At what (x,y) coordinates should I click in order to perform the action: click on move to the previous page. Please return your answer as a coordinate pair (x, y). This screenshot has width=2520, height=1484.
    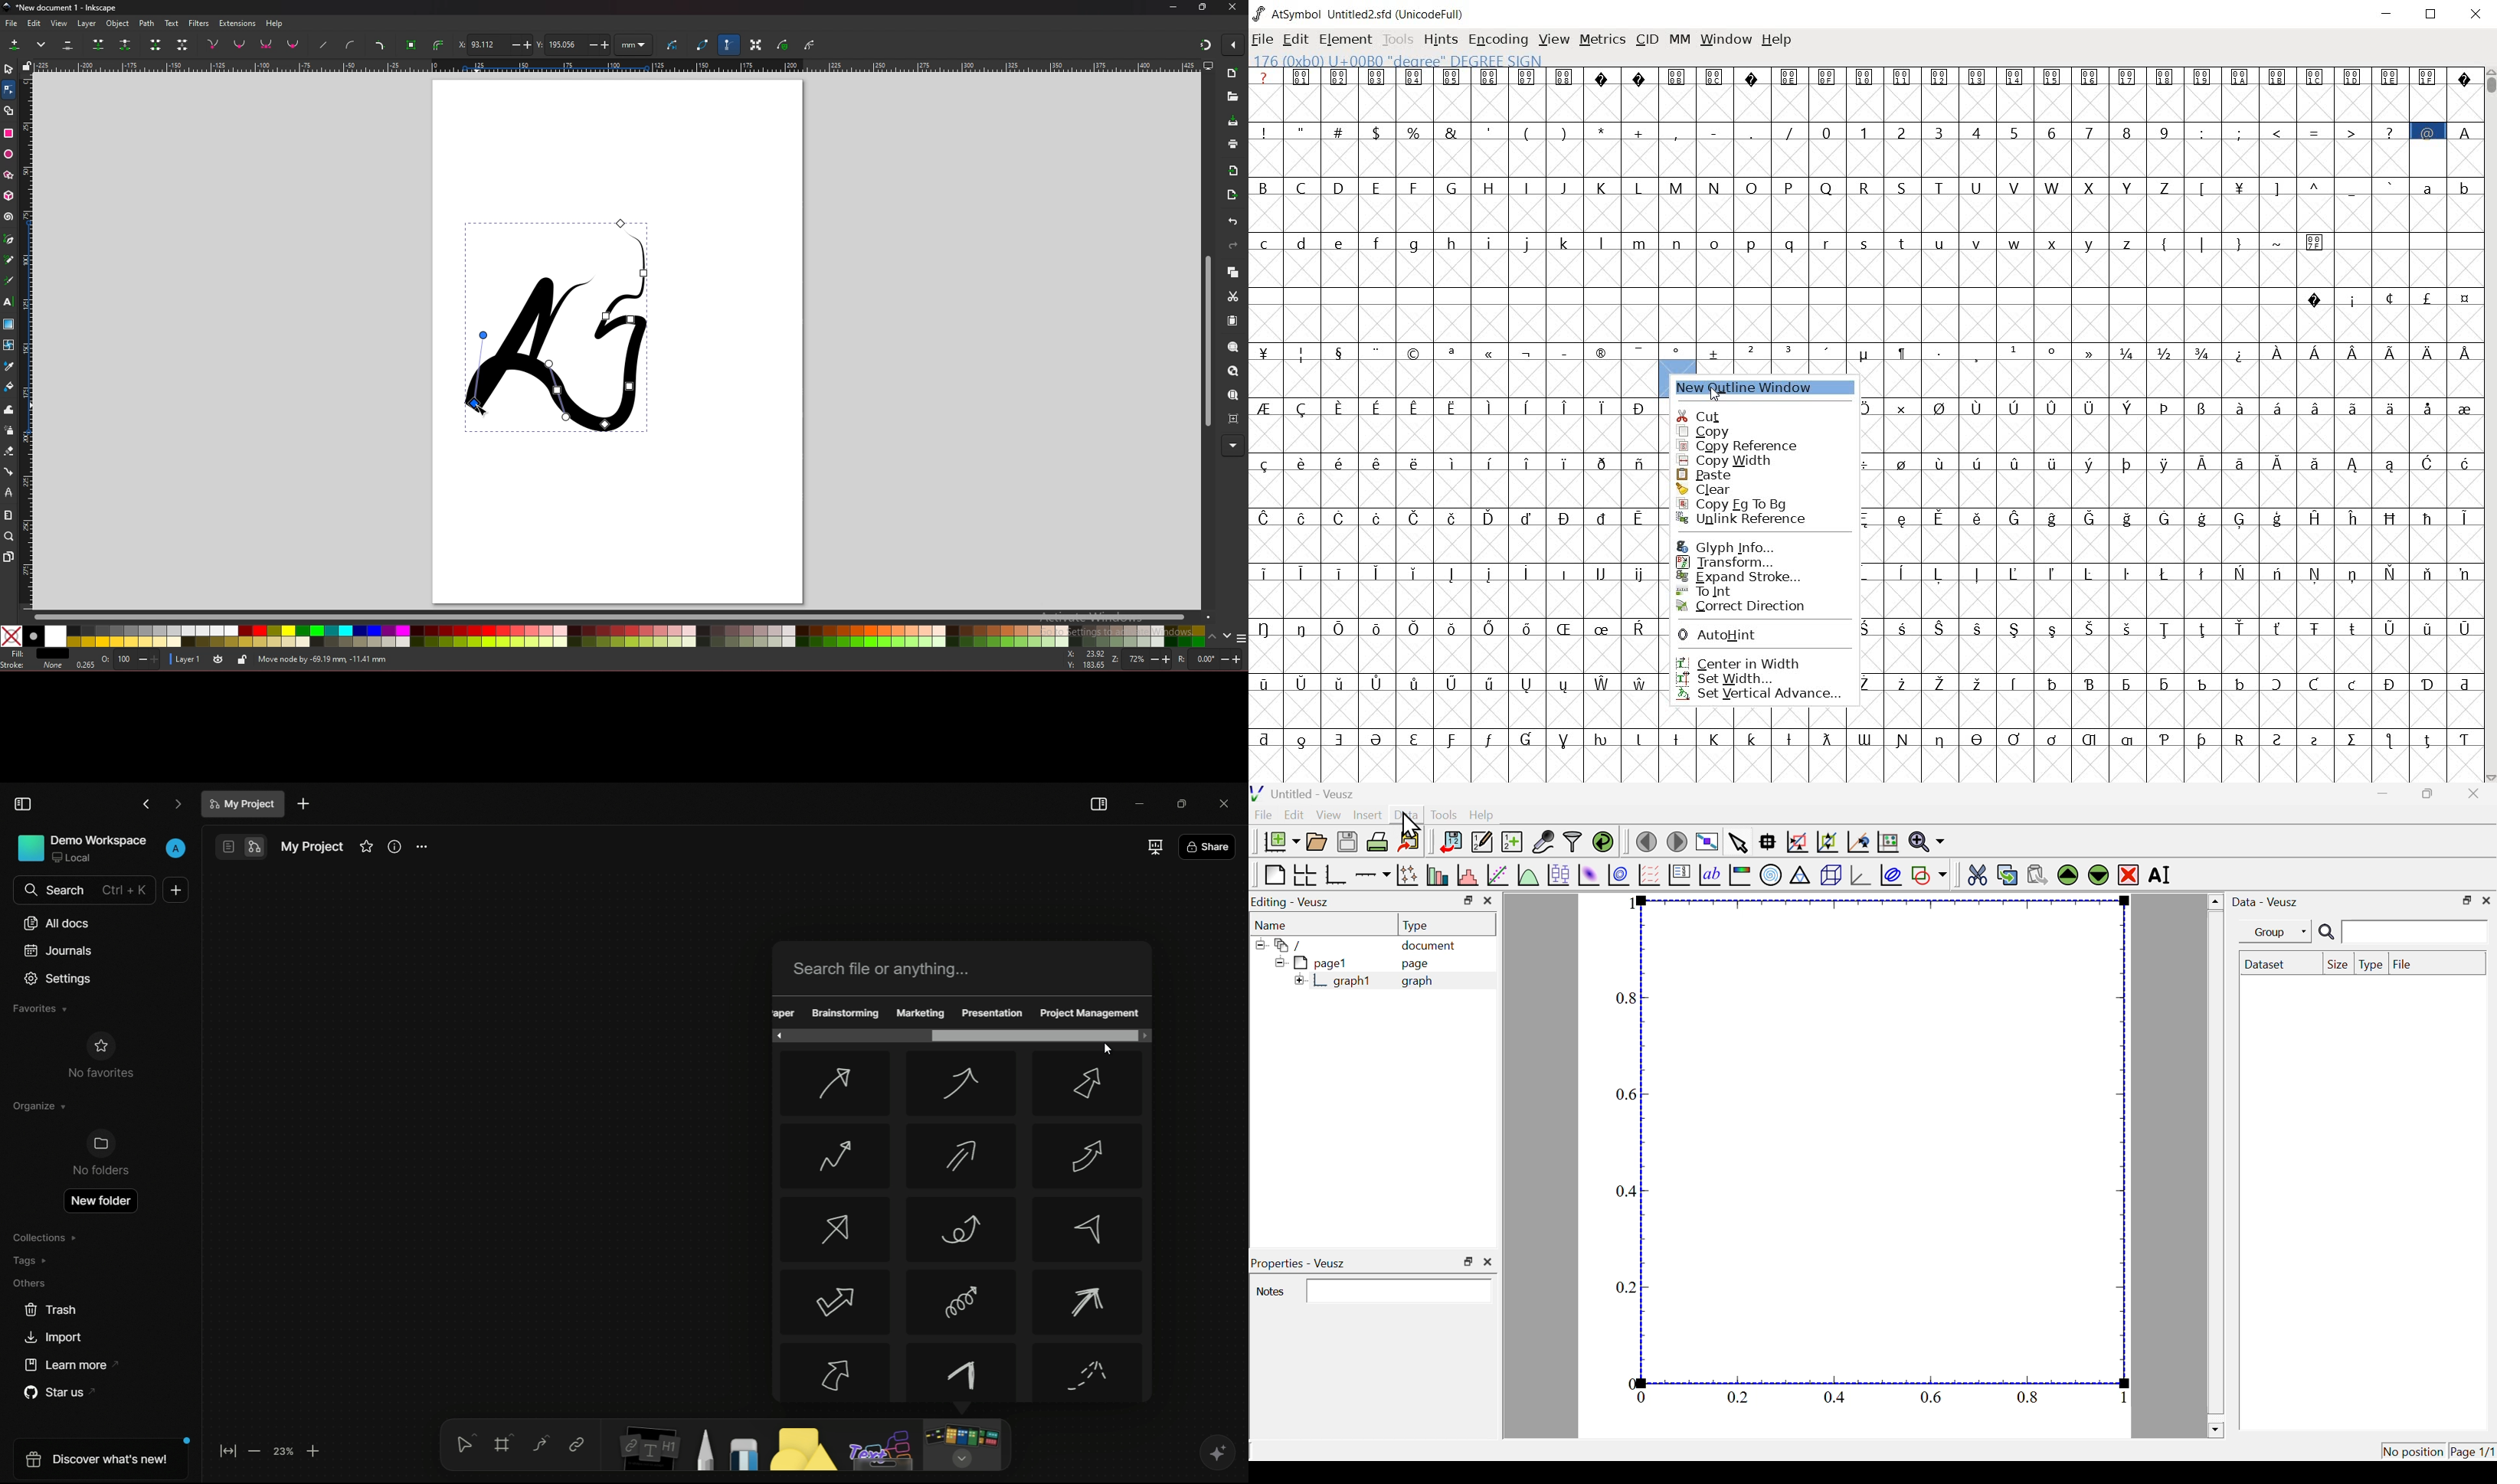
    Looking at the image, I should click on (1646, 840).